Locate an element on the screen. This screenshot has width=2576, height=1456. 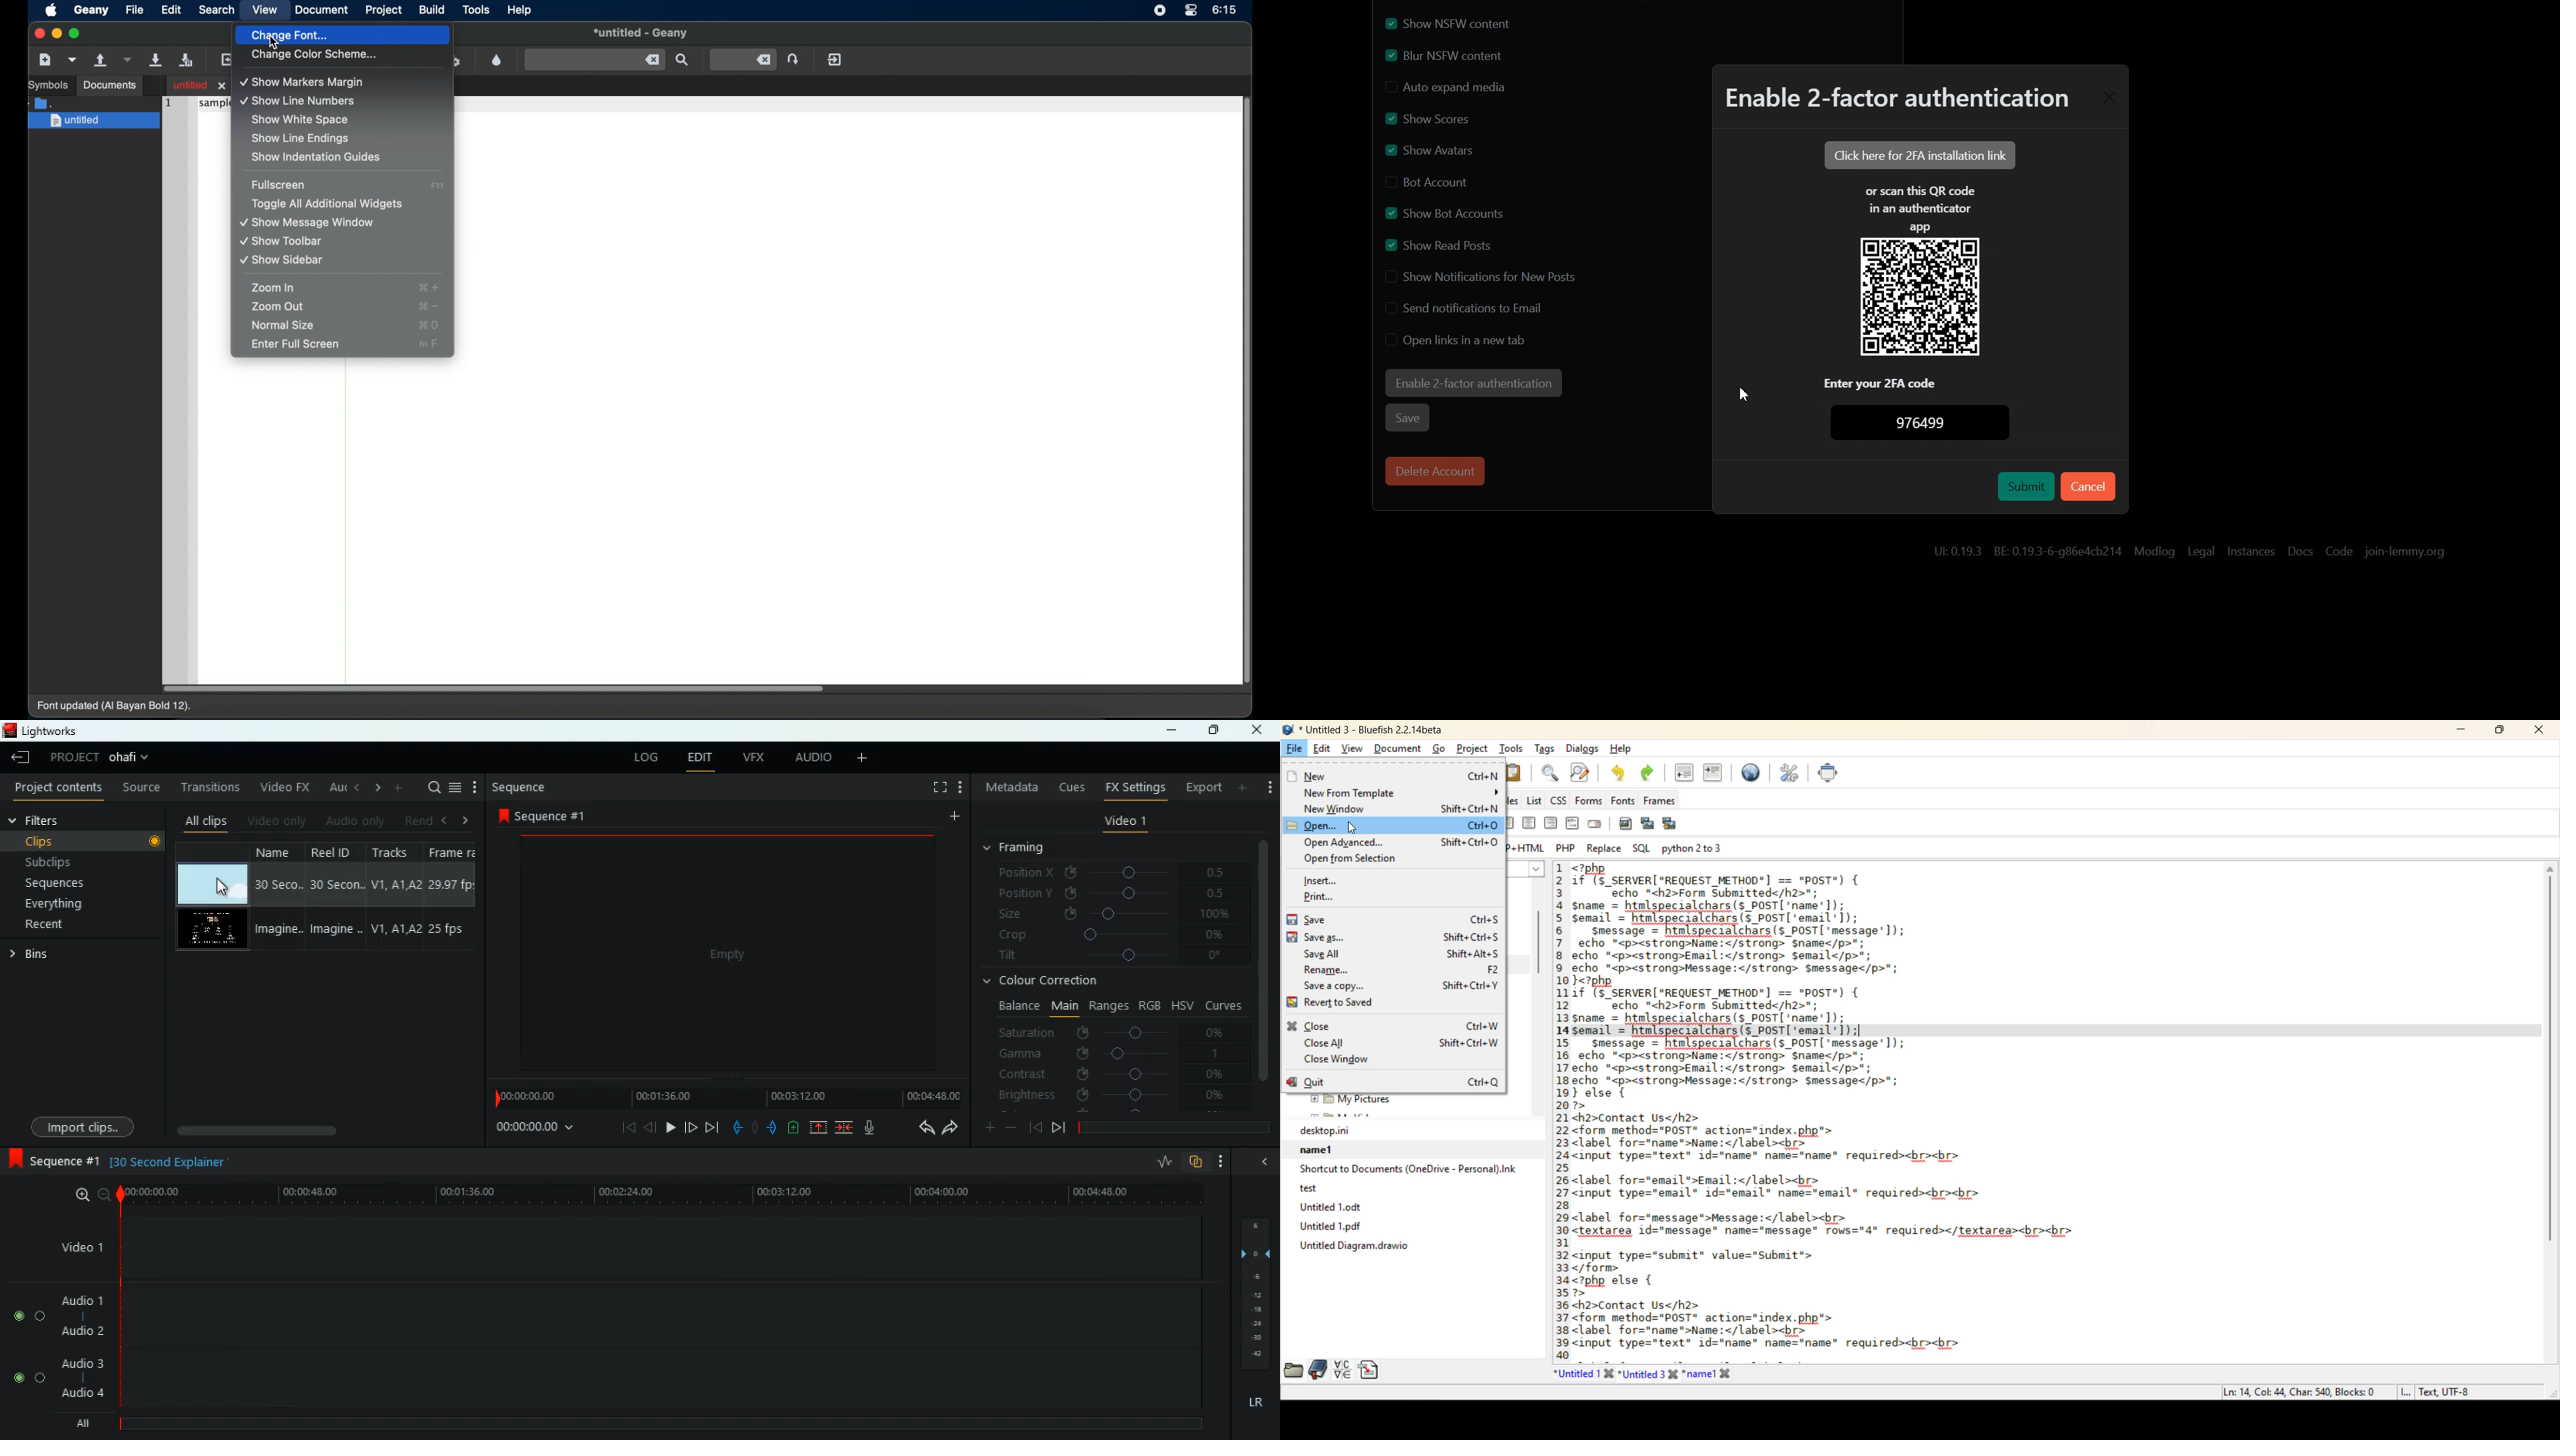
1 is located at coordinates (167, 101).